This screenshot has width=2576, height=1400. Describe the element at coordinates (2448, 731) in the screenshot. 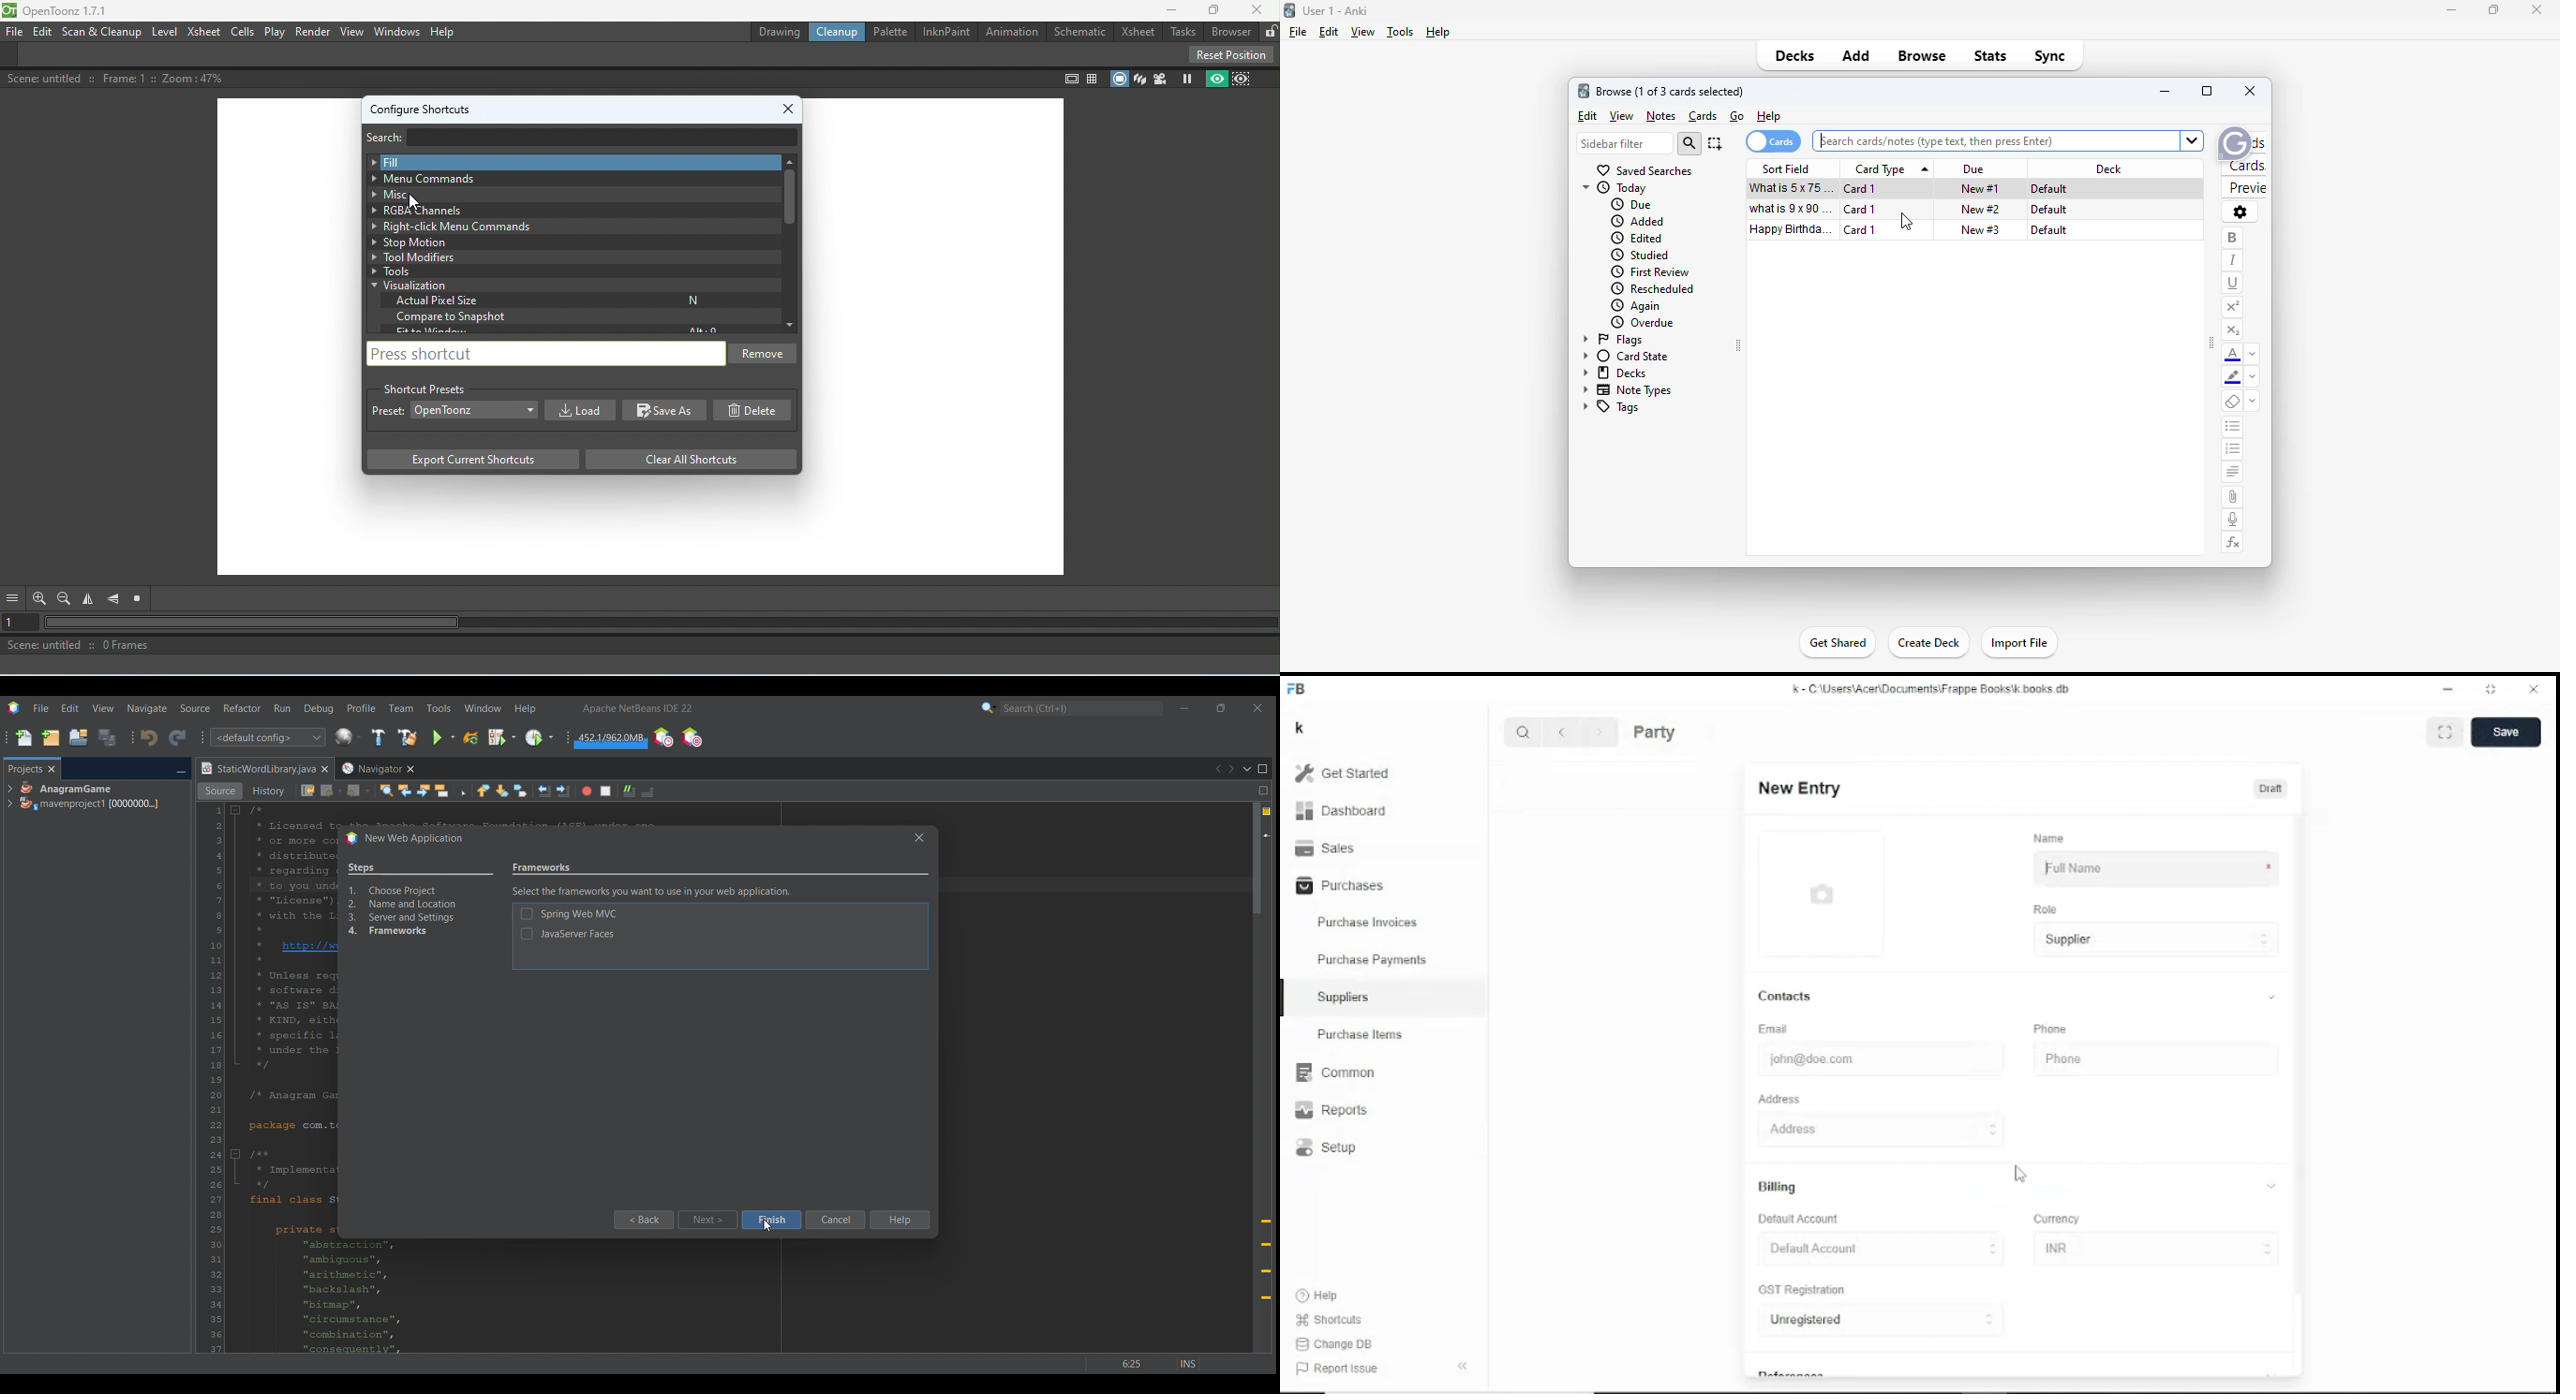

I see `Toggle between form and full width` at that location.